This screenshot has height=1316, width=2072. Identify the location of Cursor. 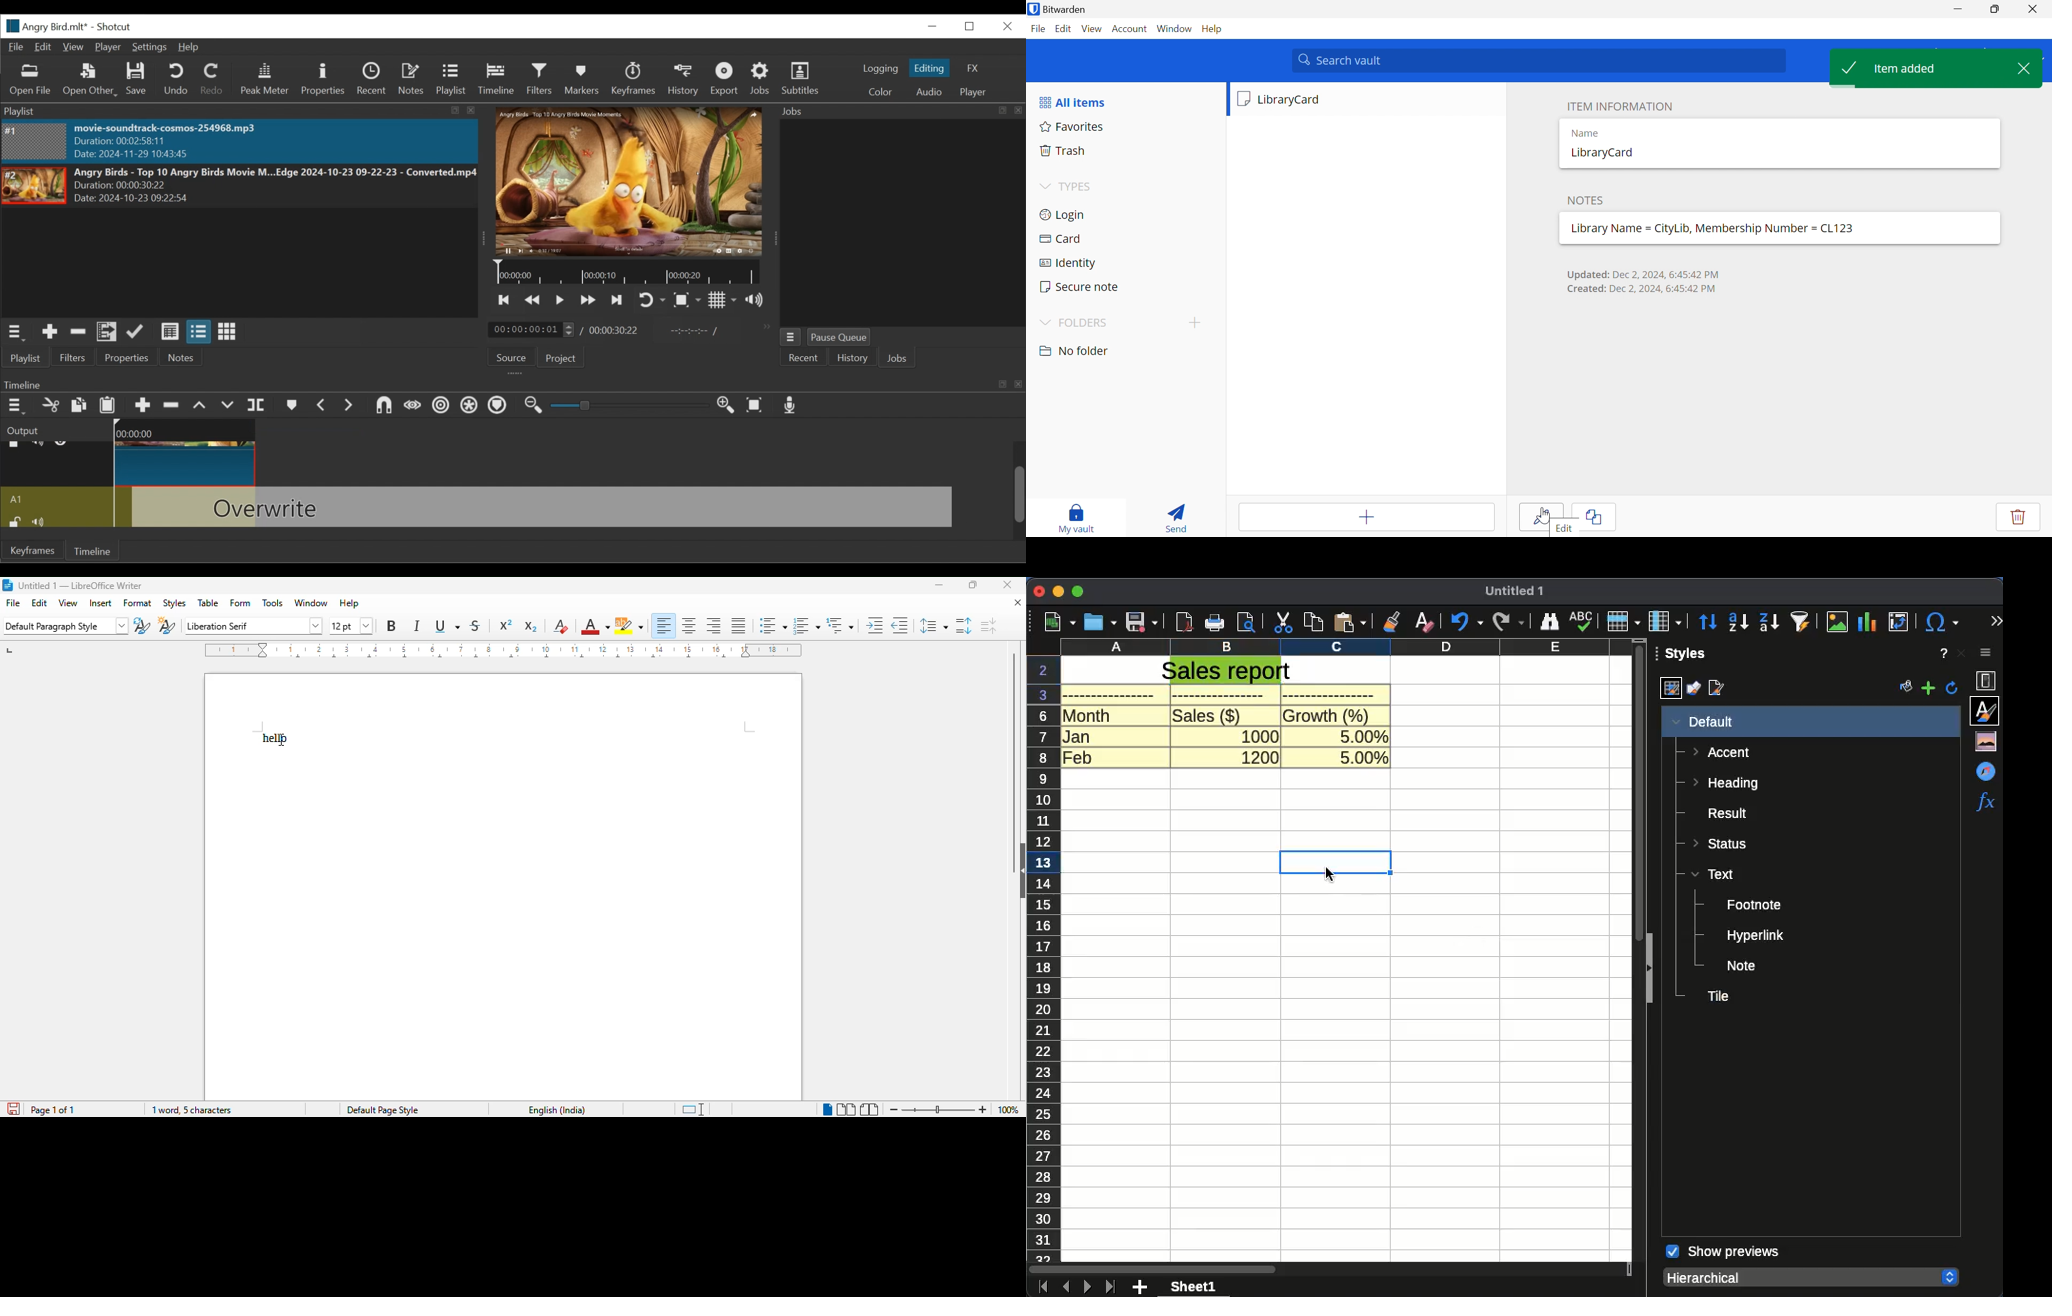
(1544, 516).